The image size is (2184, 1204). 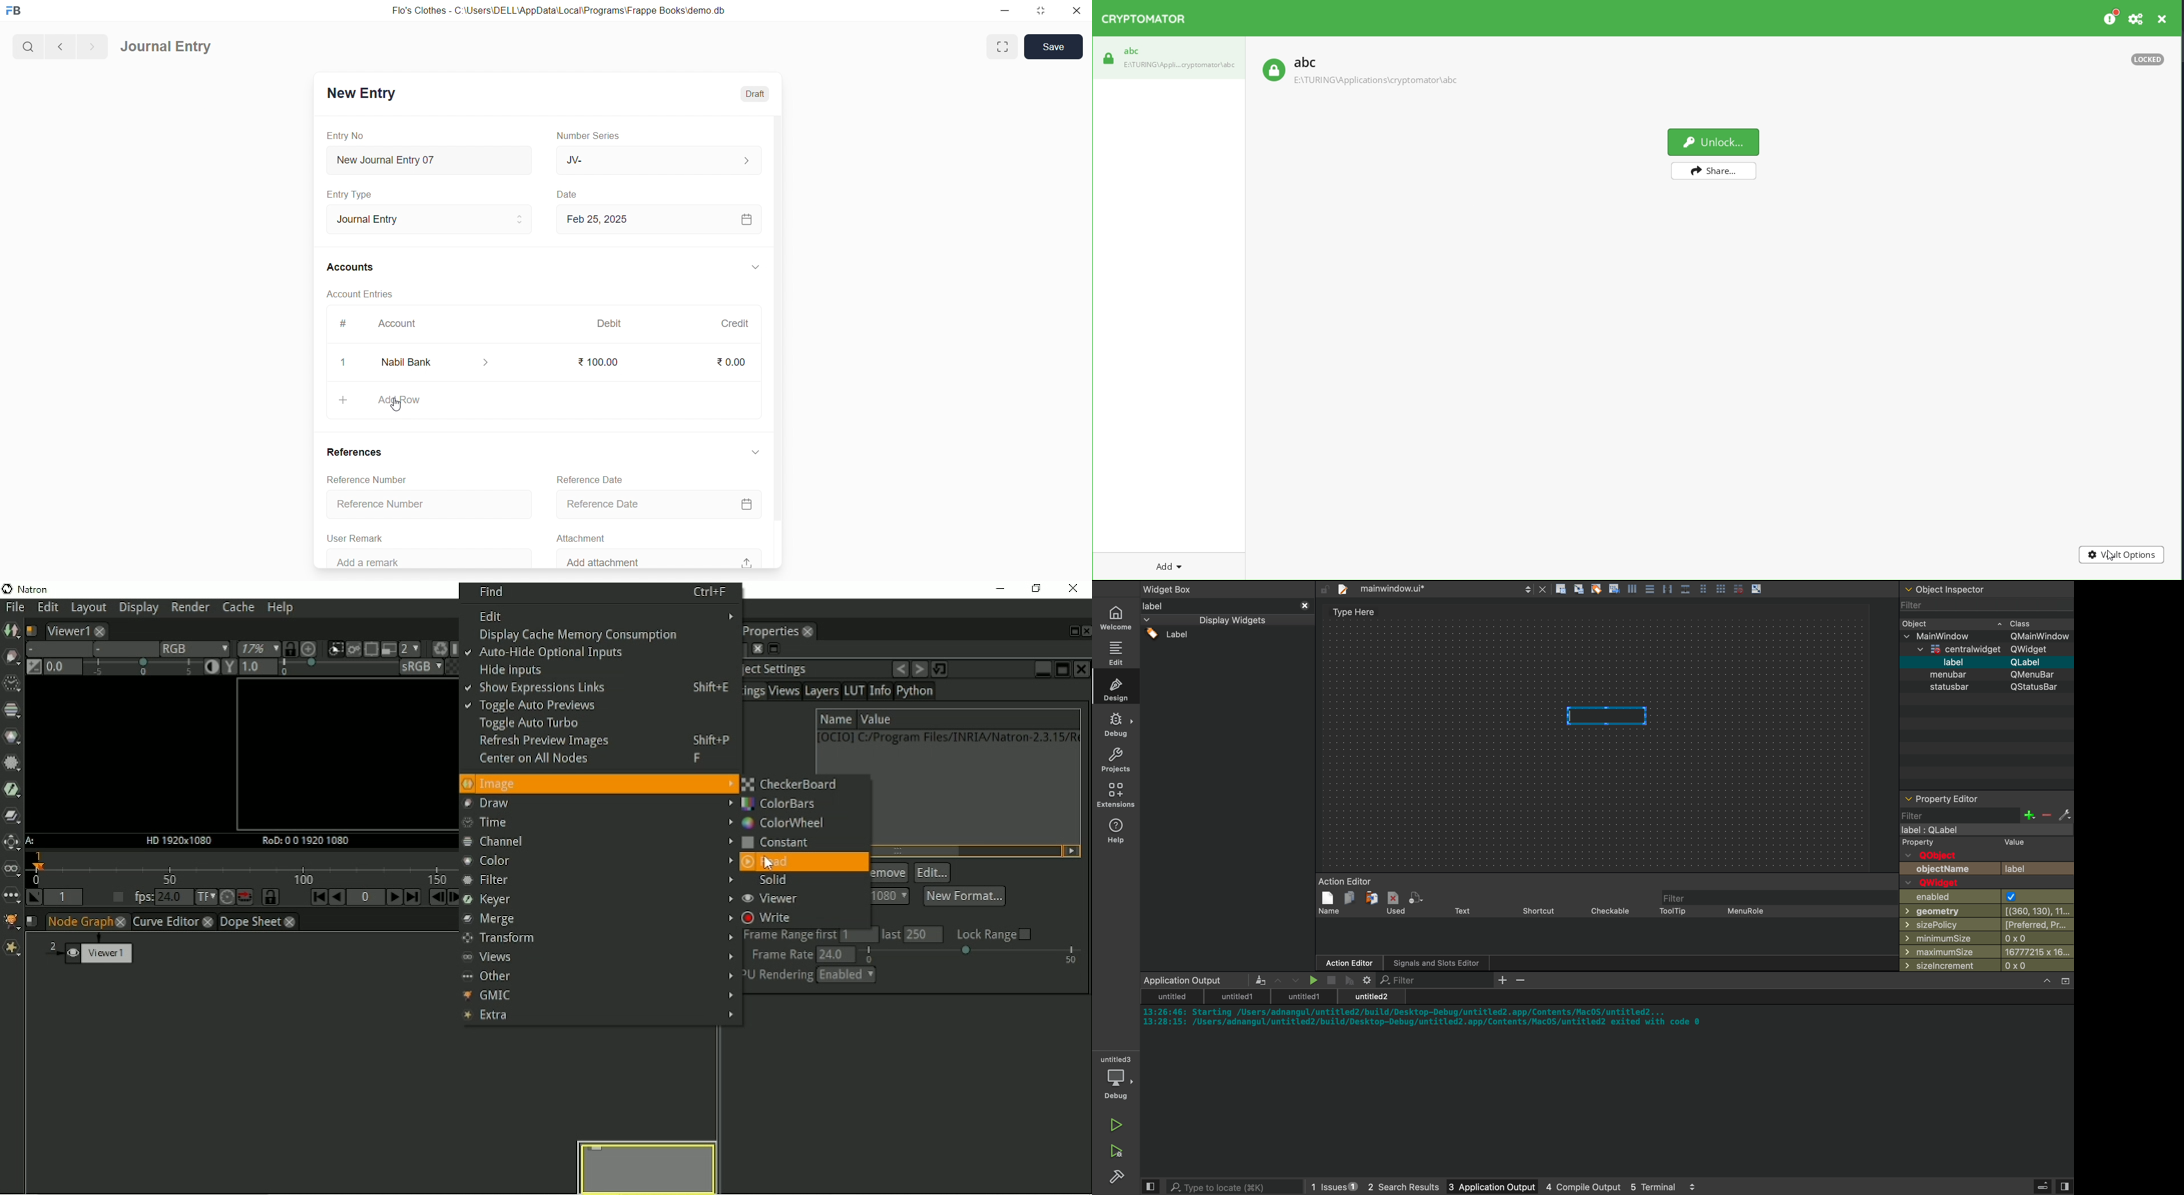 I want to click on , so click(x=1982, y=650).